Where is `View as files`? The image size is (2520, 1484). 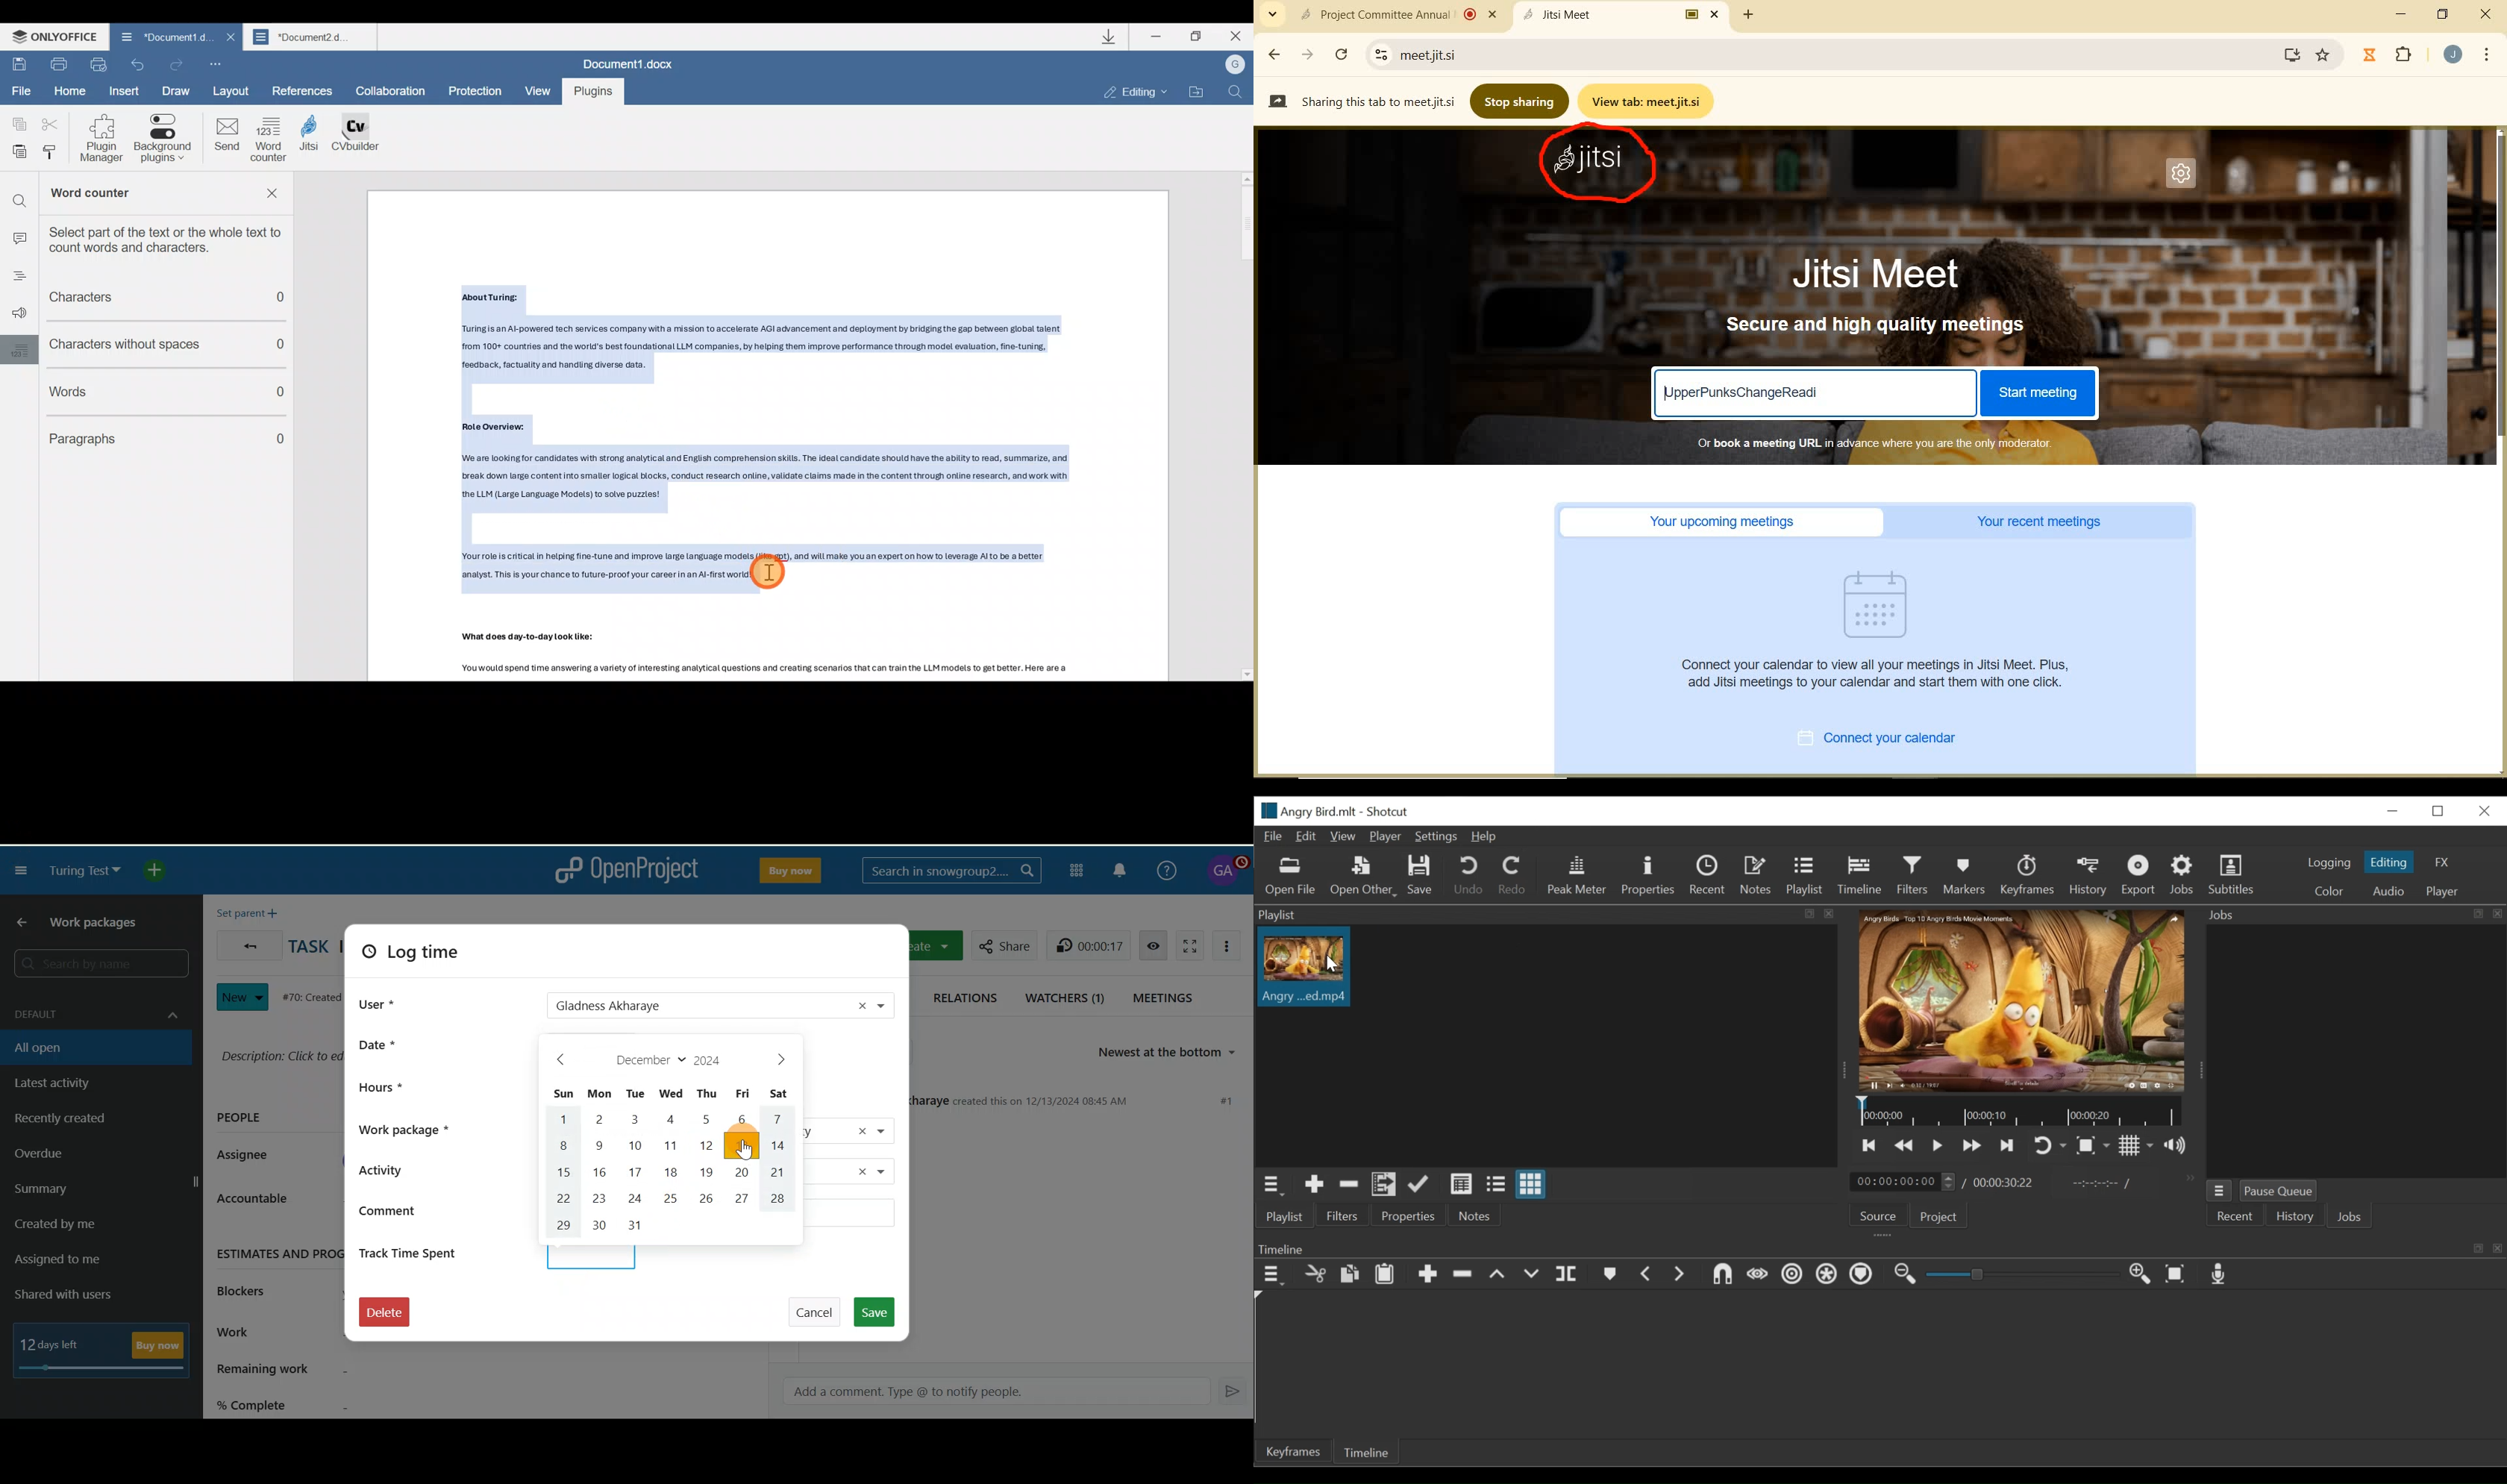 View as files is located at coordinates (1495, 1184).